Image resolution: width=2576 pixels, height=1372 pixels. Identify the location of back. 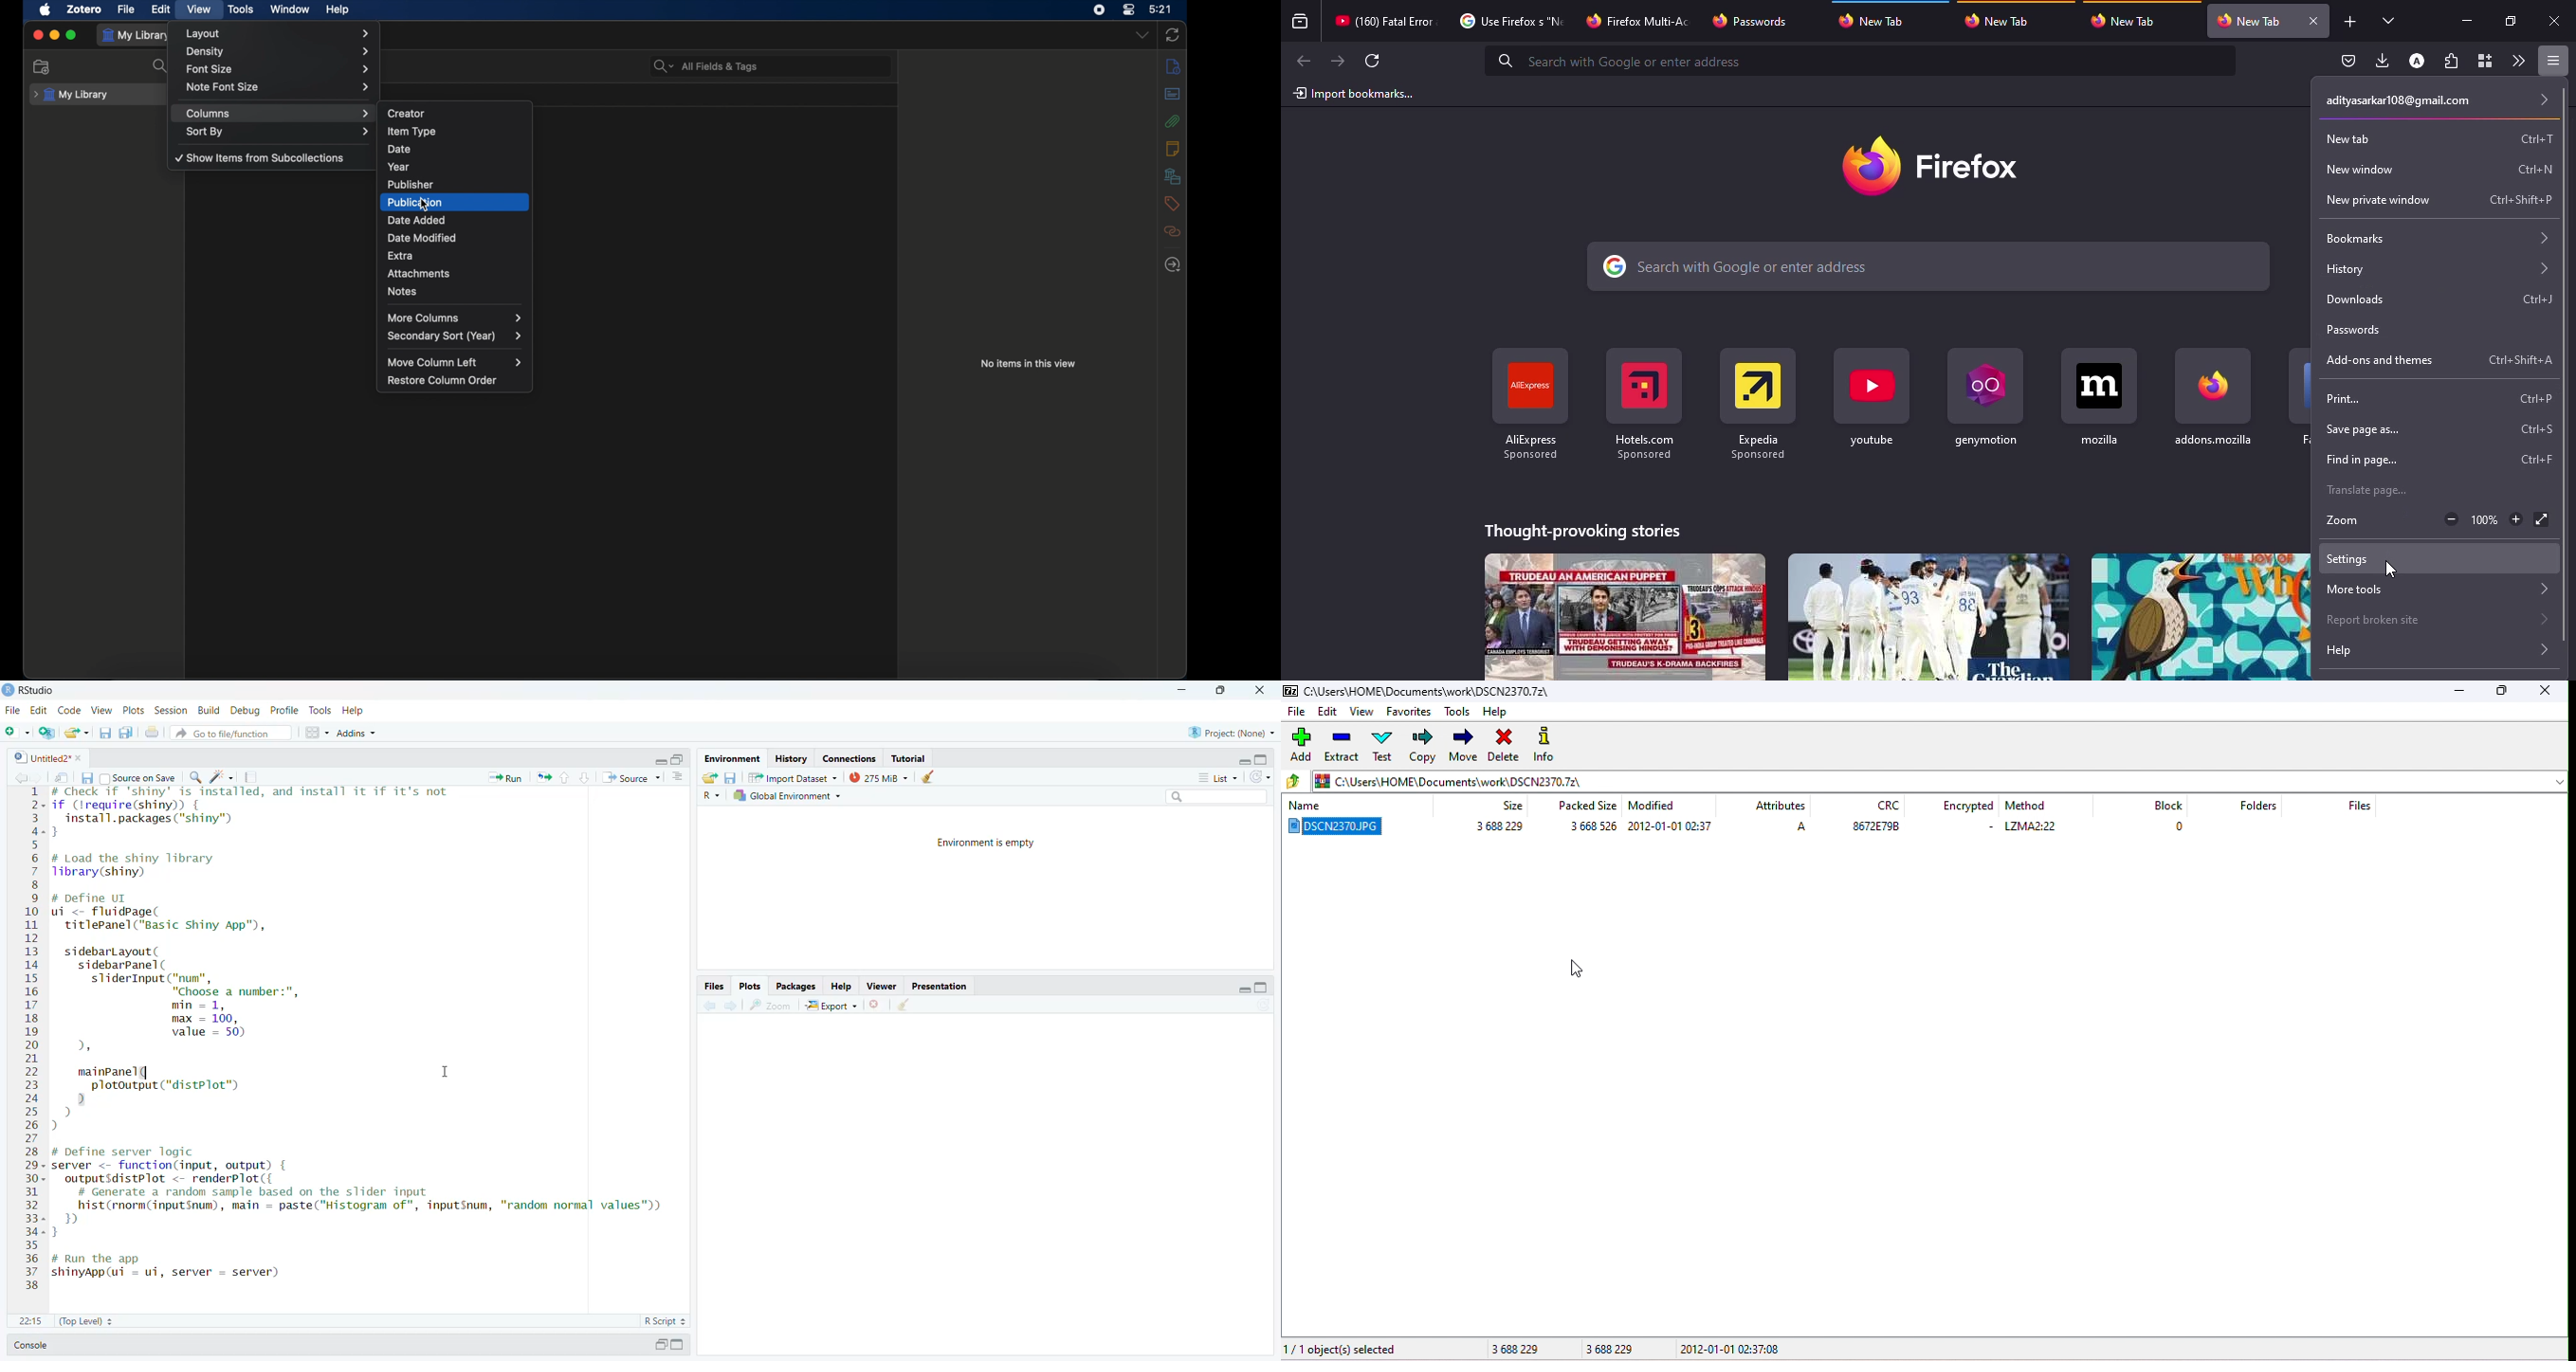
(711, 1004).